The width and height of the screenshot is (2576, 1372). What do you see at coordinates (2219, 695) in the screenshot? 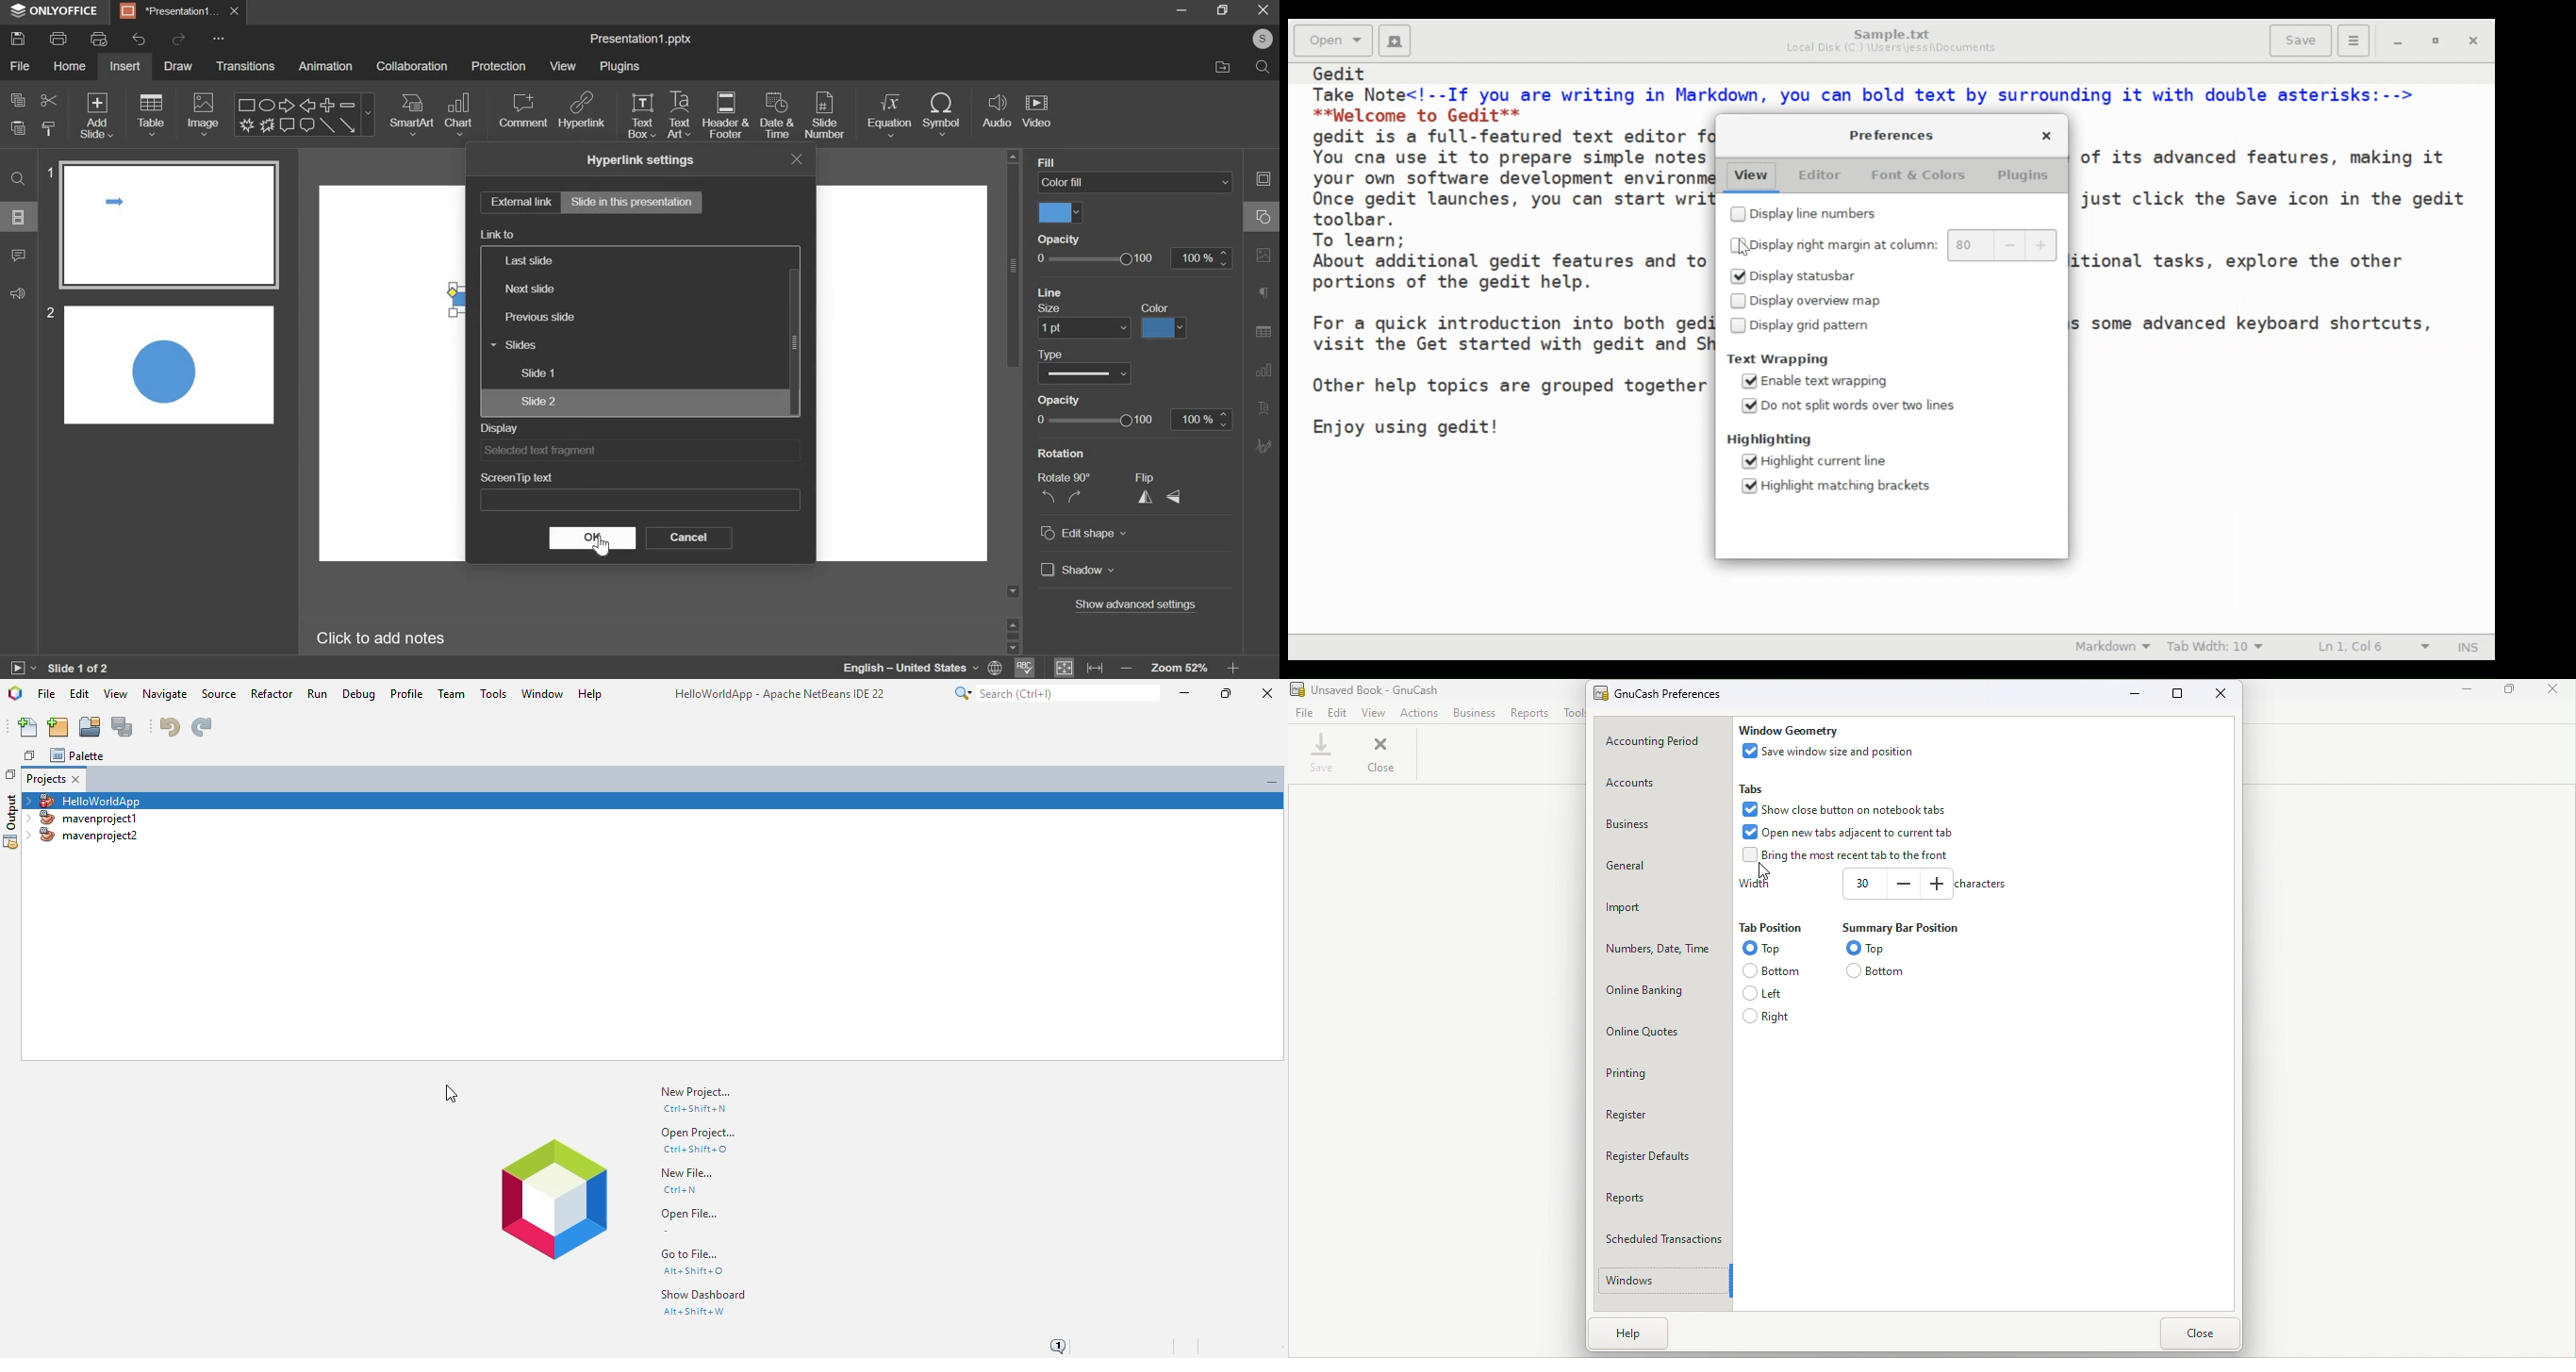
I see `Close` at bounding box center [2219, 695].